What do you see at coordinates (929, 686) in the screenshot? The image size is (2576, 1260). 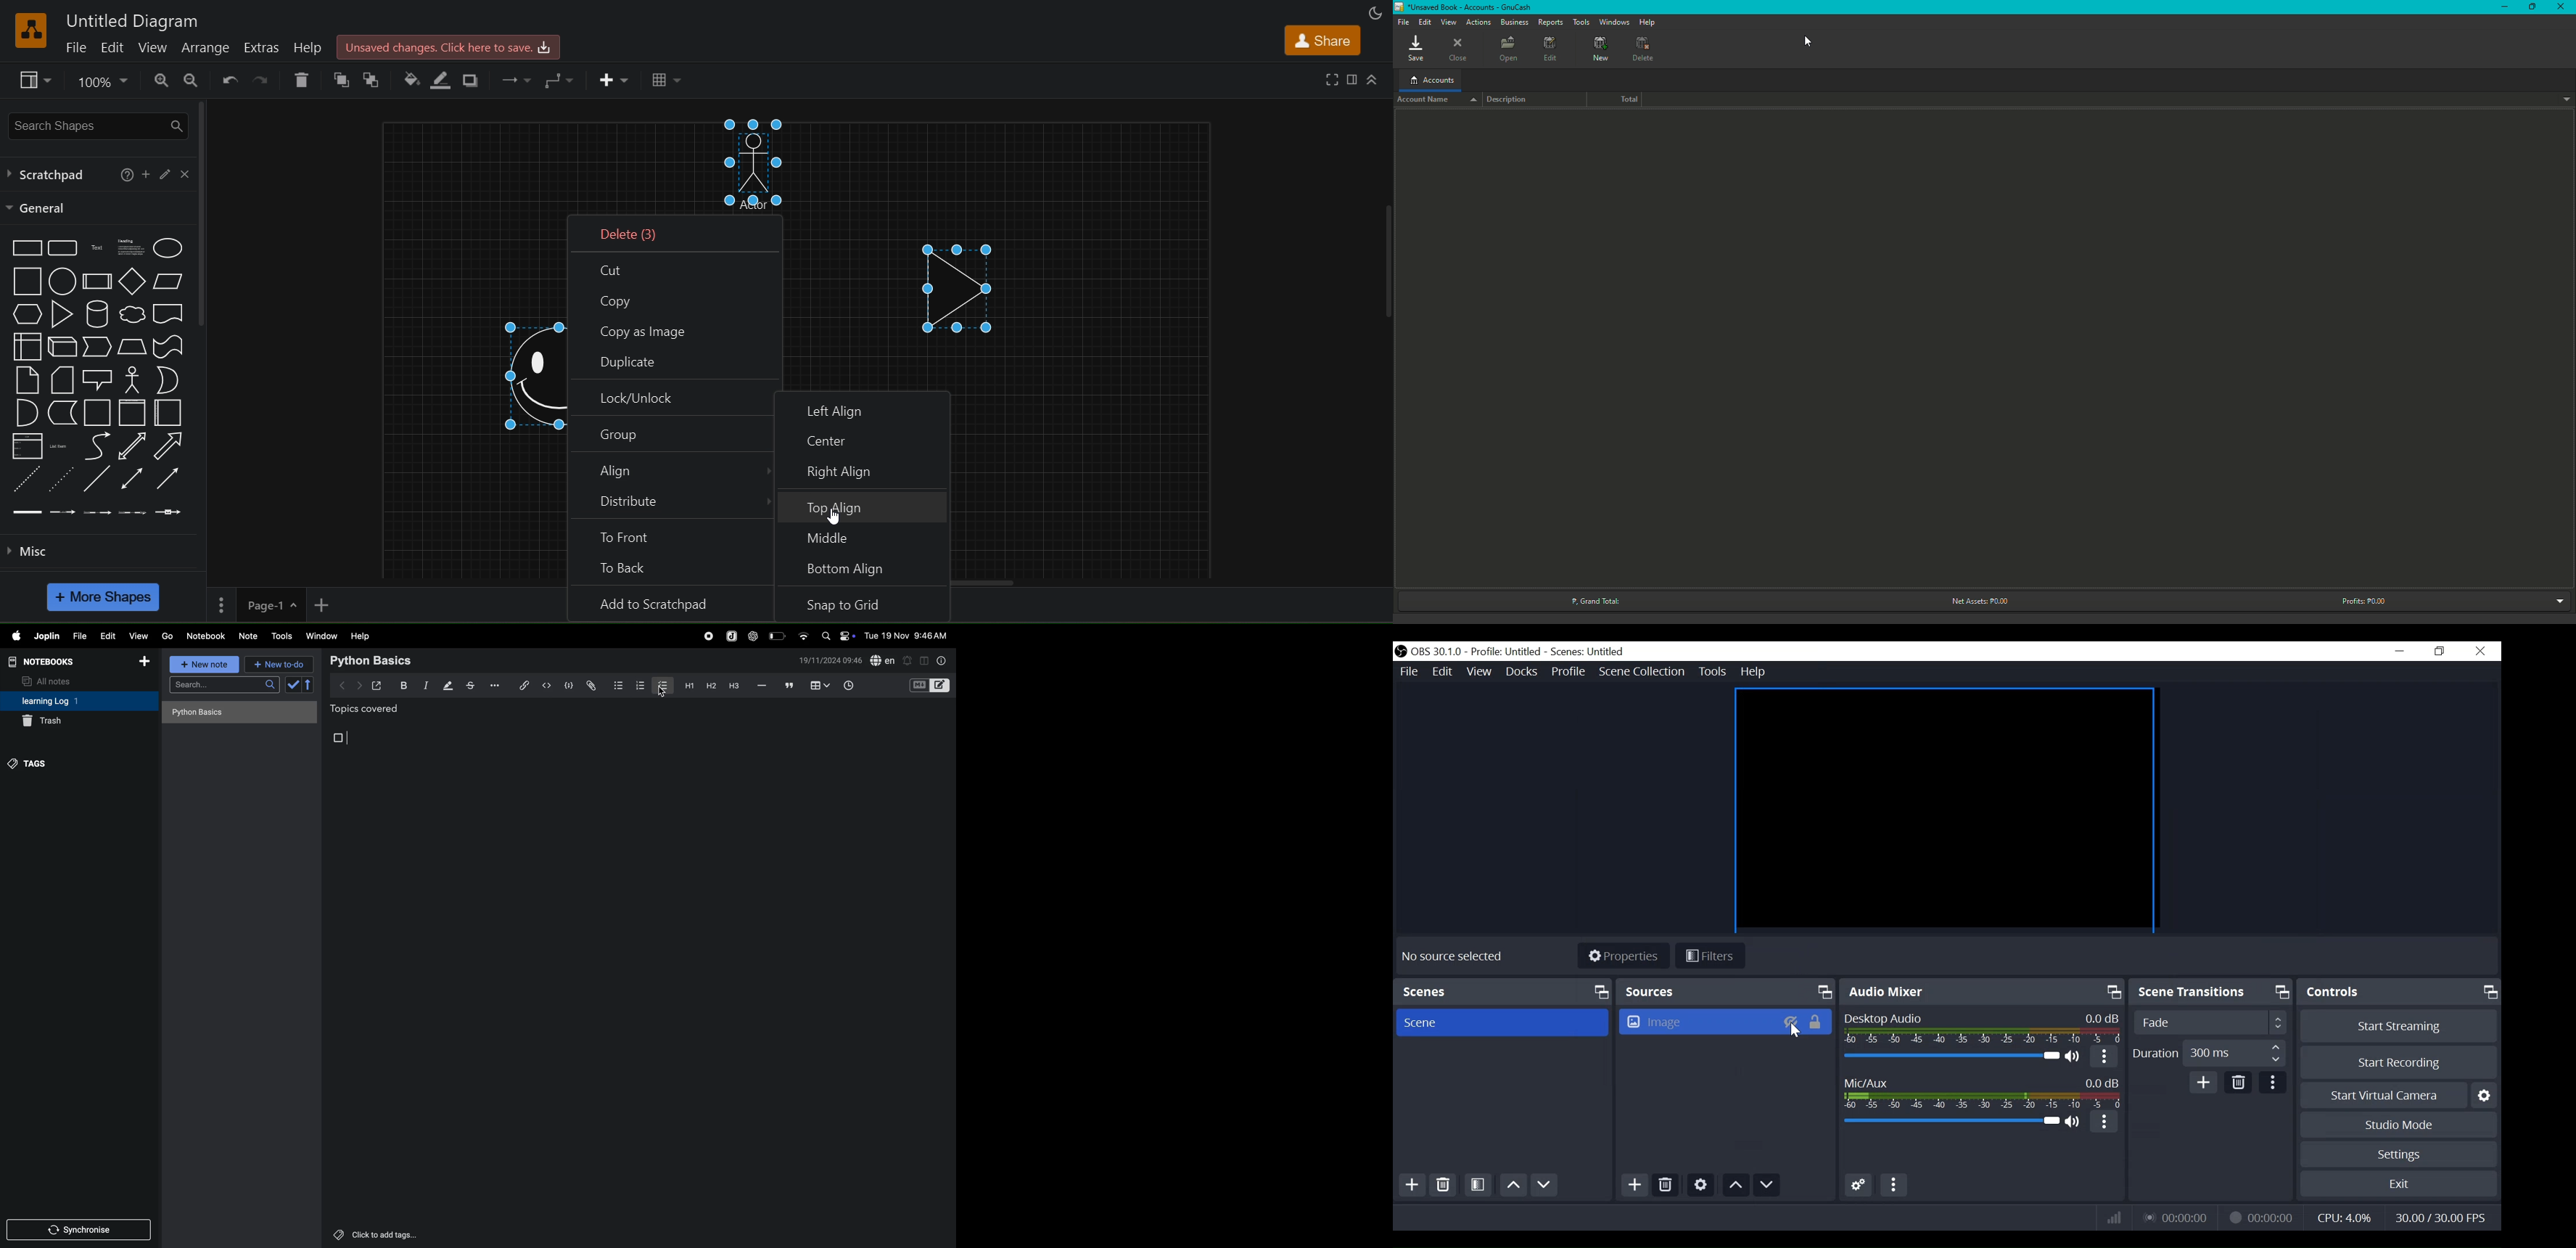 I see `code block` at bounding box center [929, 686].